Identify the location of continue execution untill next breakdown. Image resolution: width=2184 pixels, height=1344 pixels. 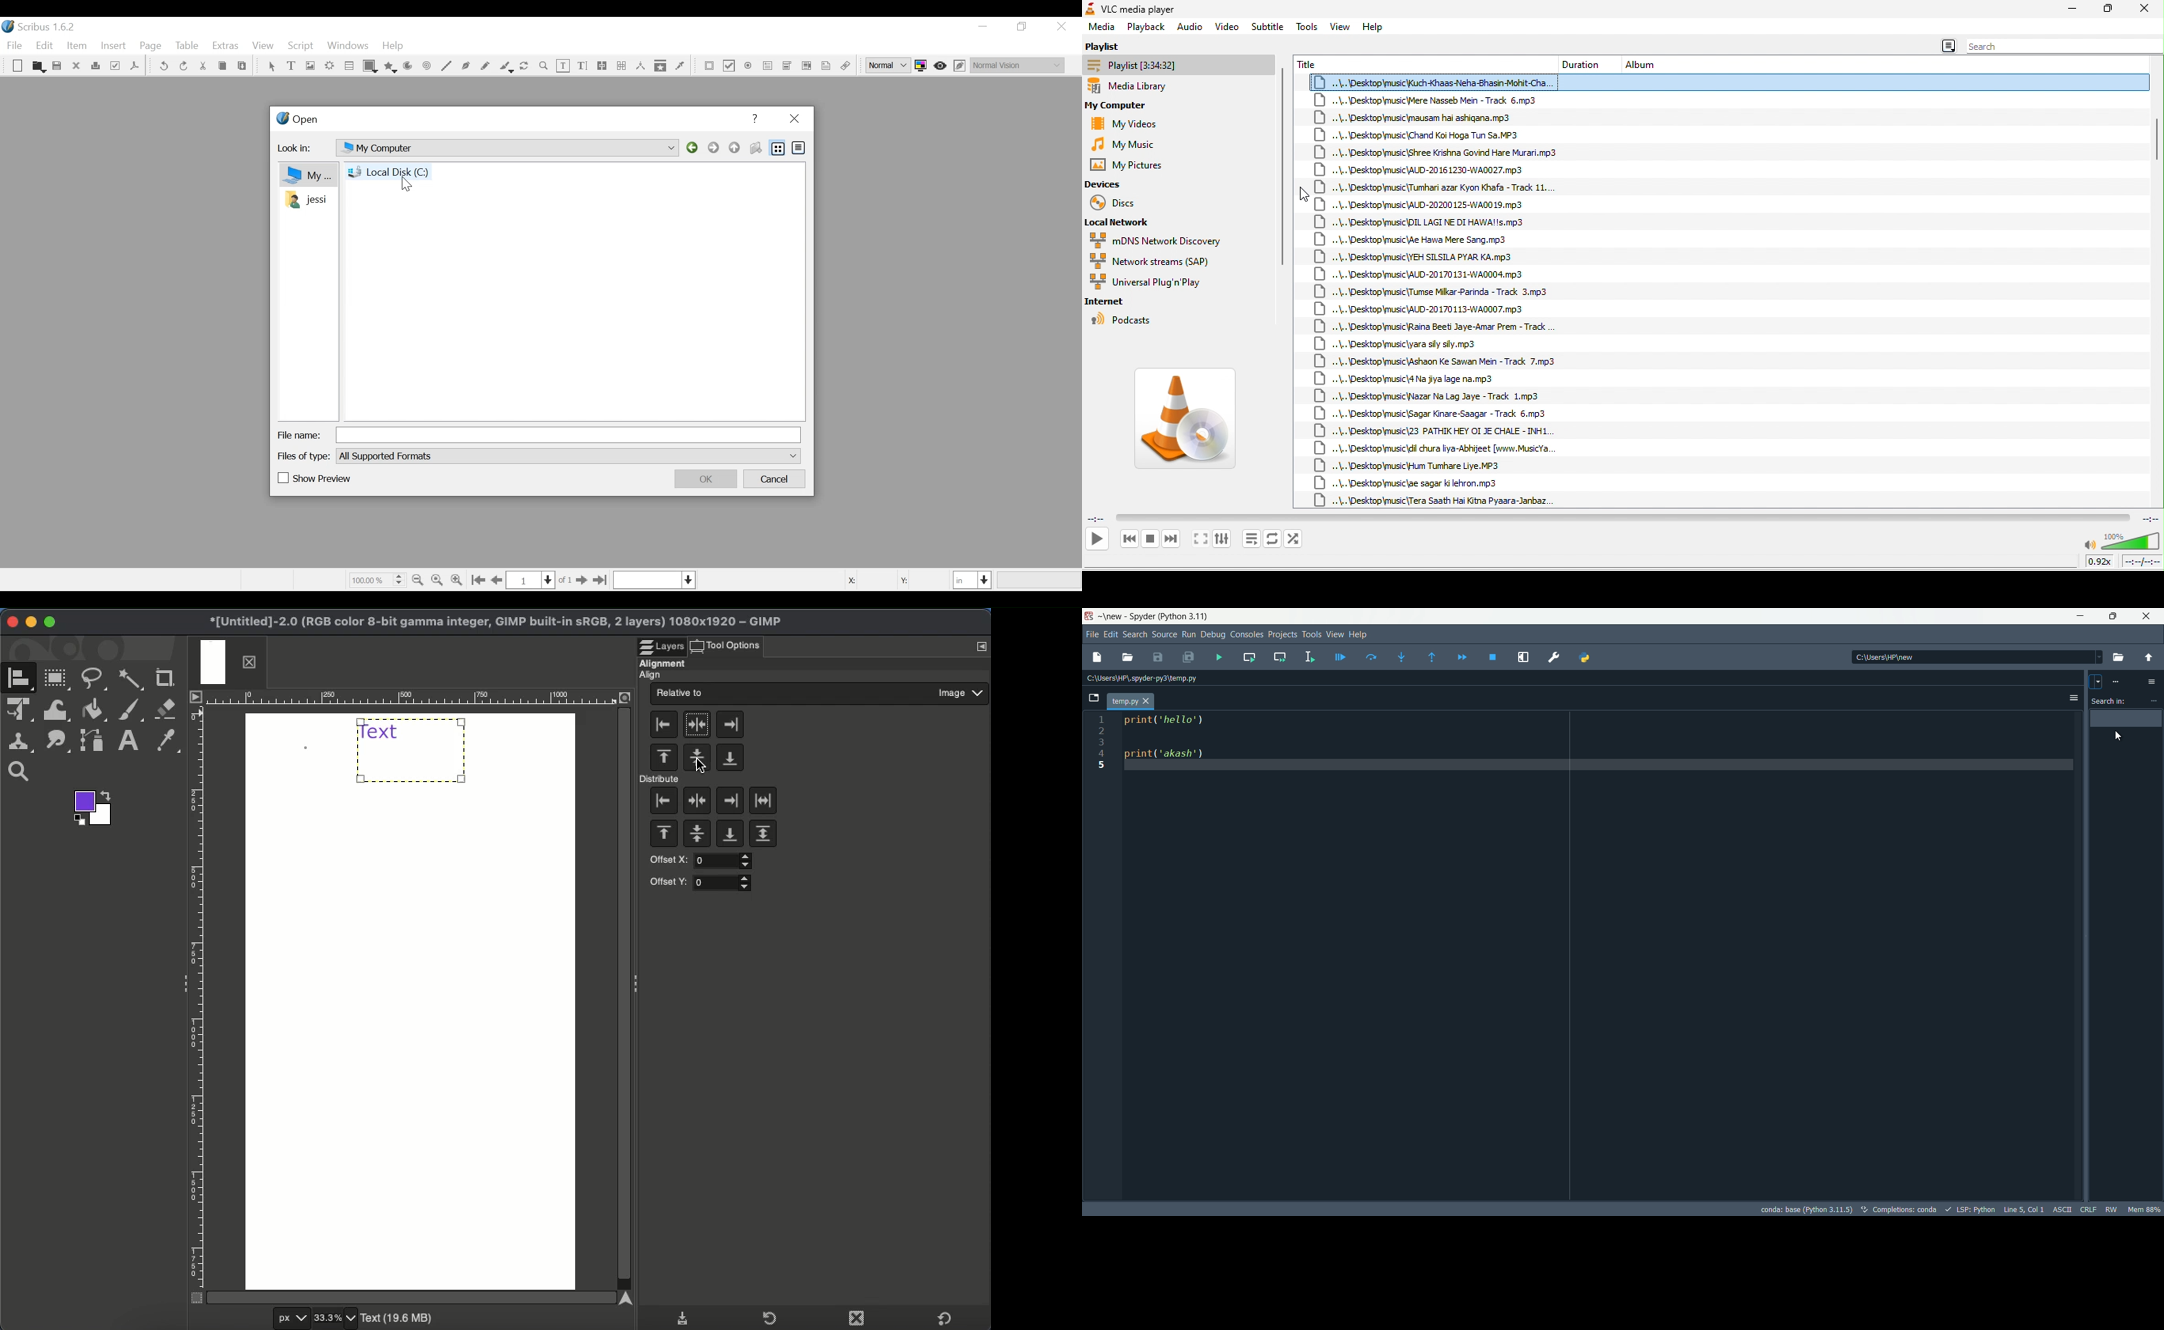
(1462, 659).